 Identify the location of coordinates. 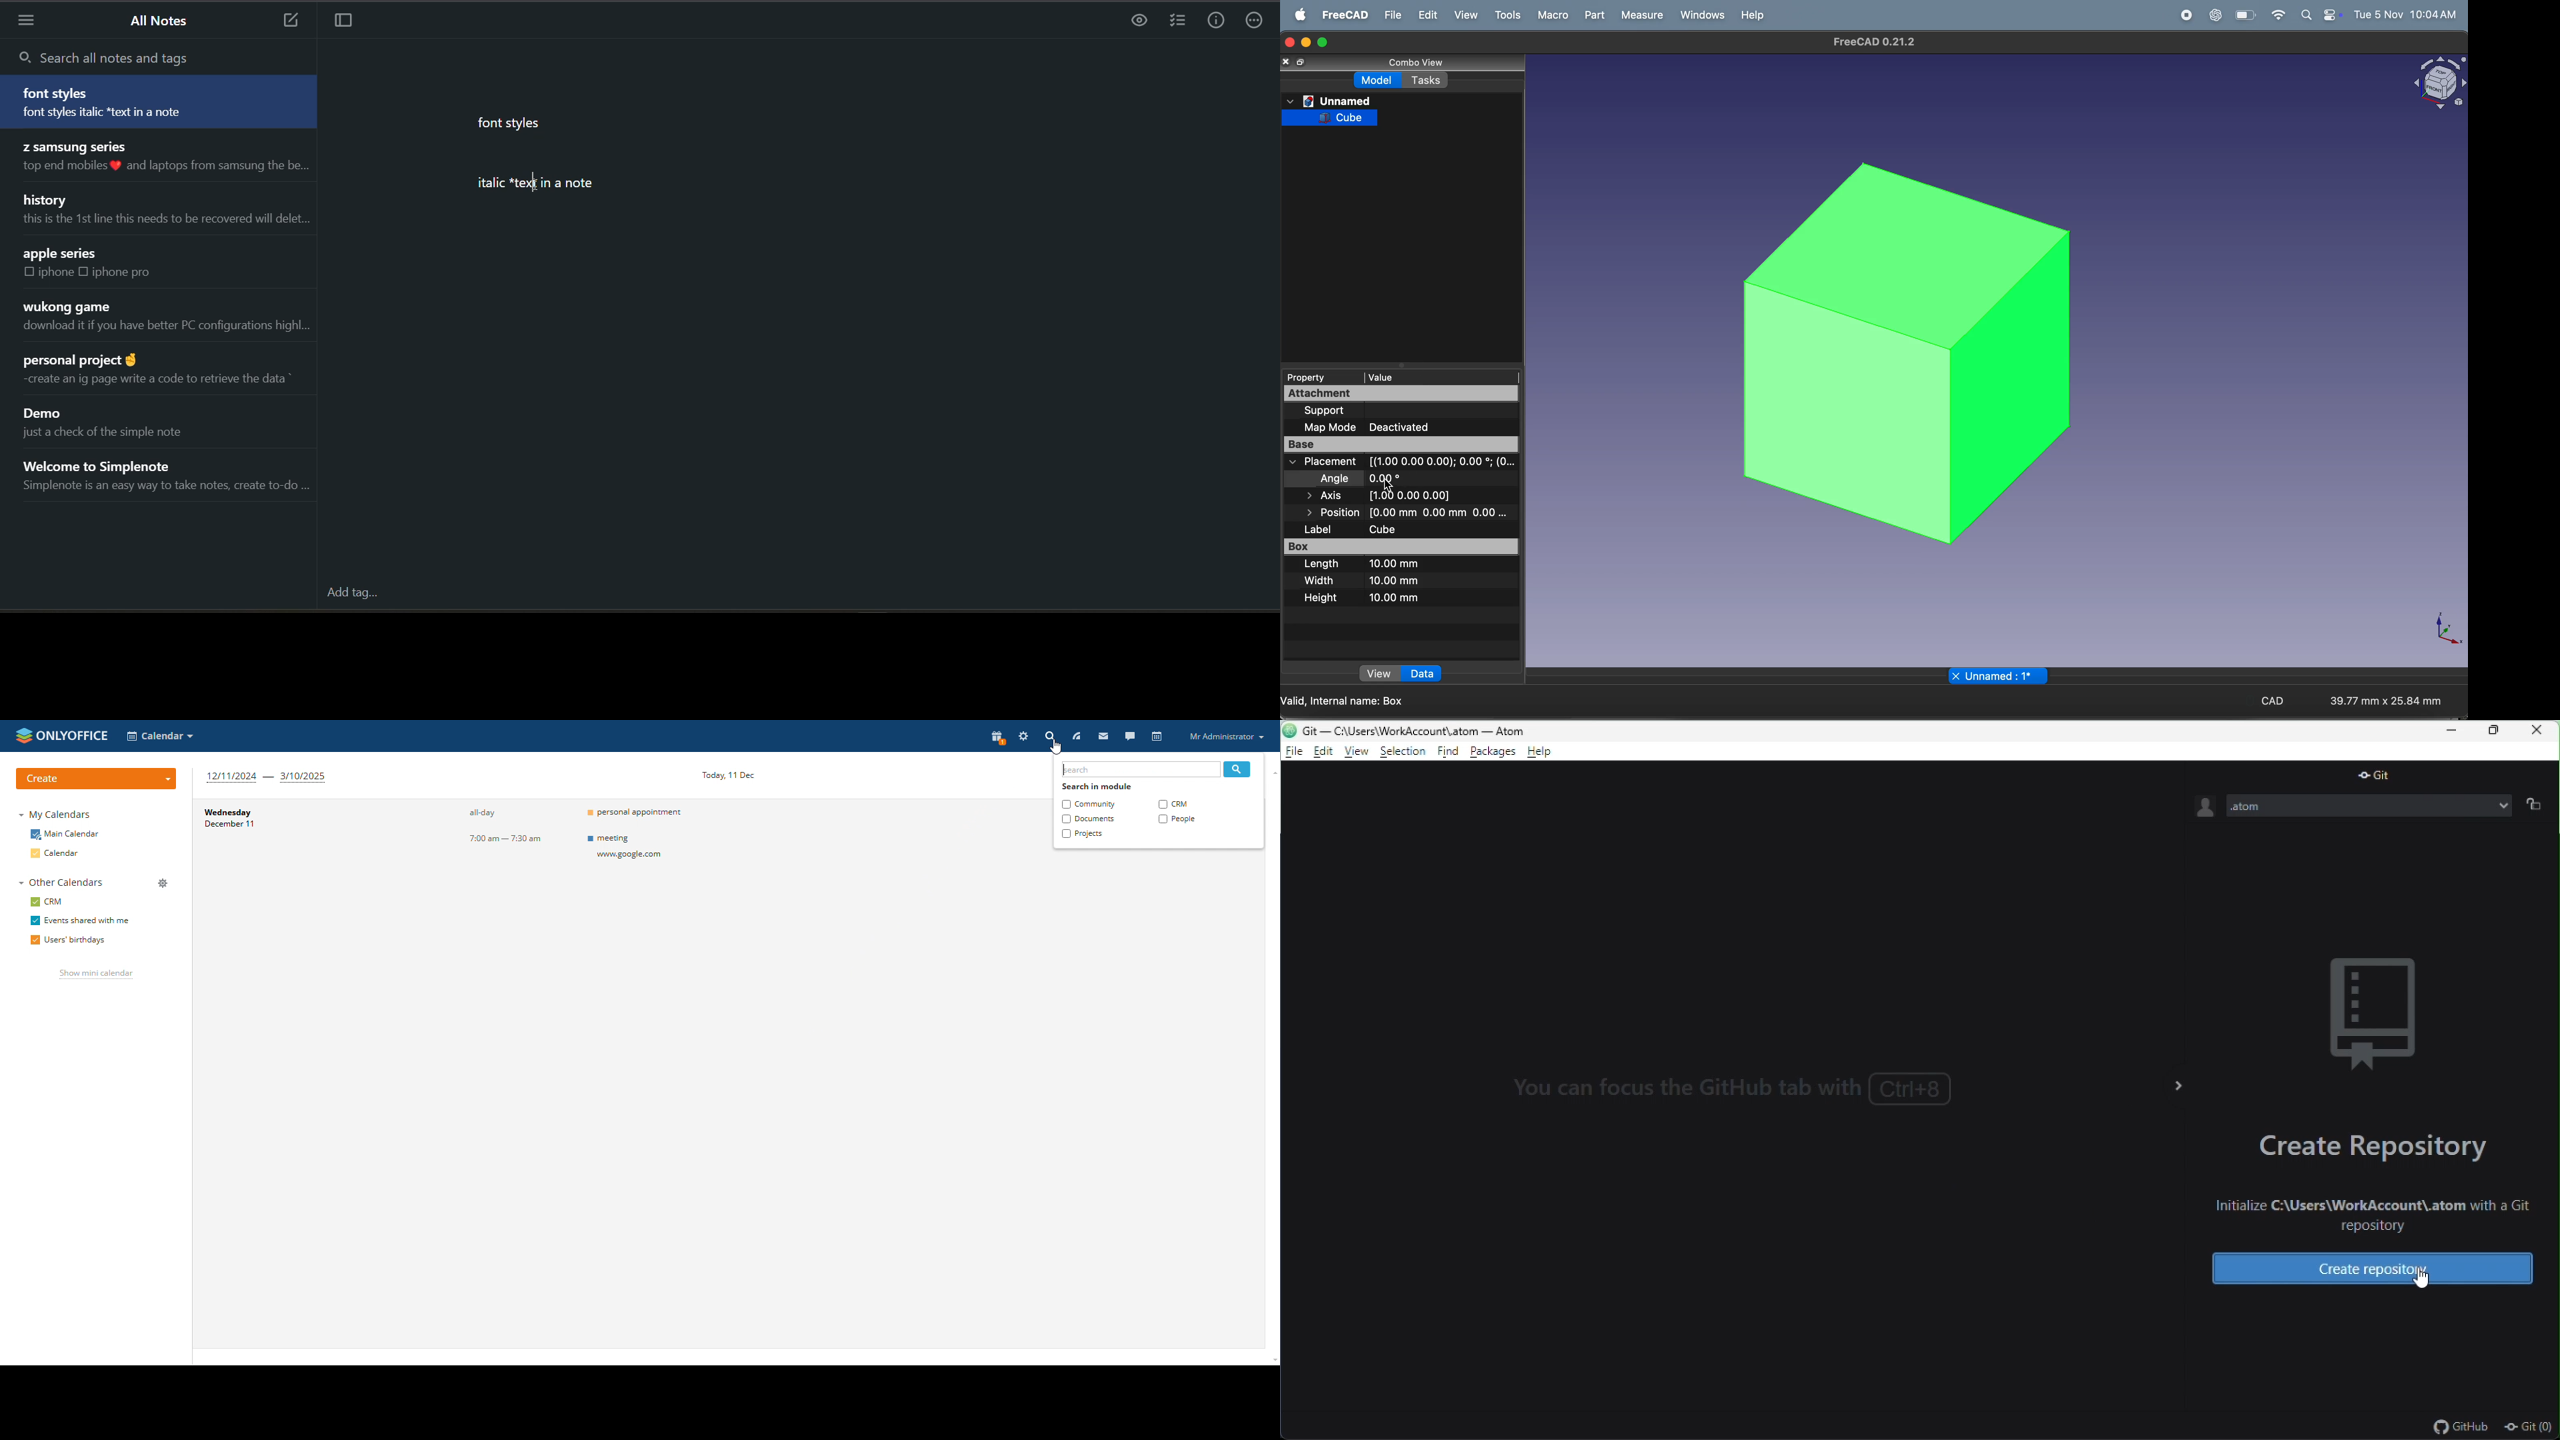
(1439, 462).